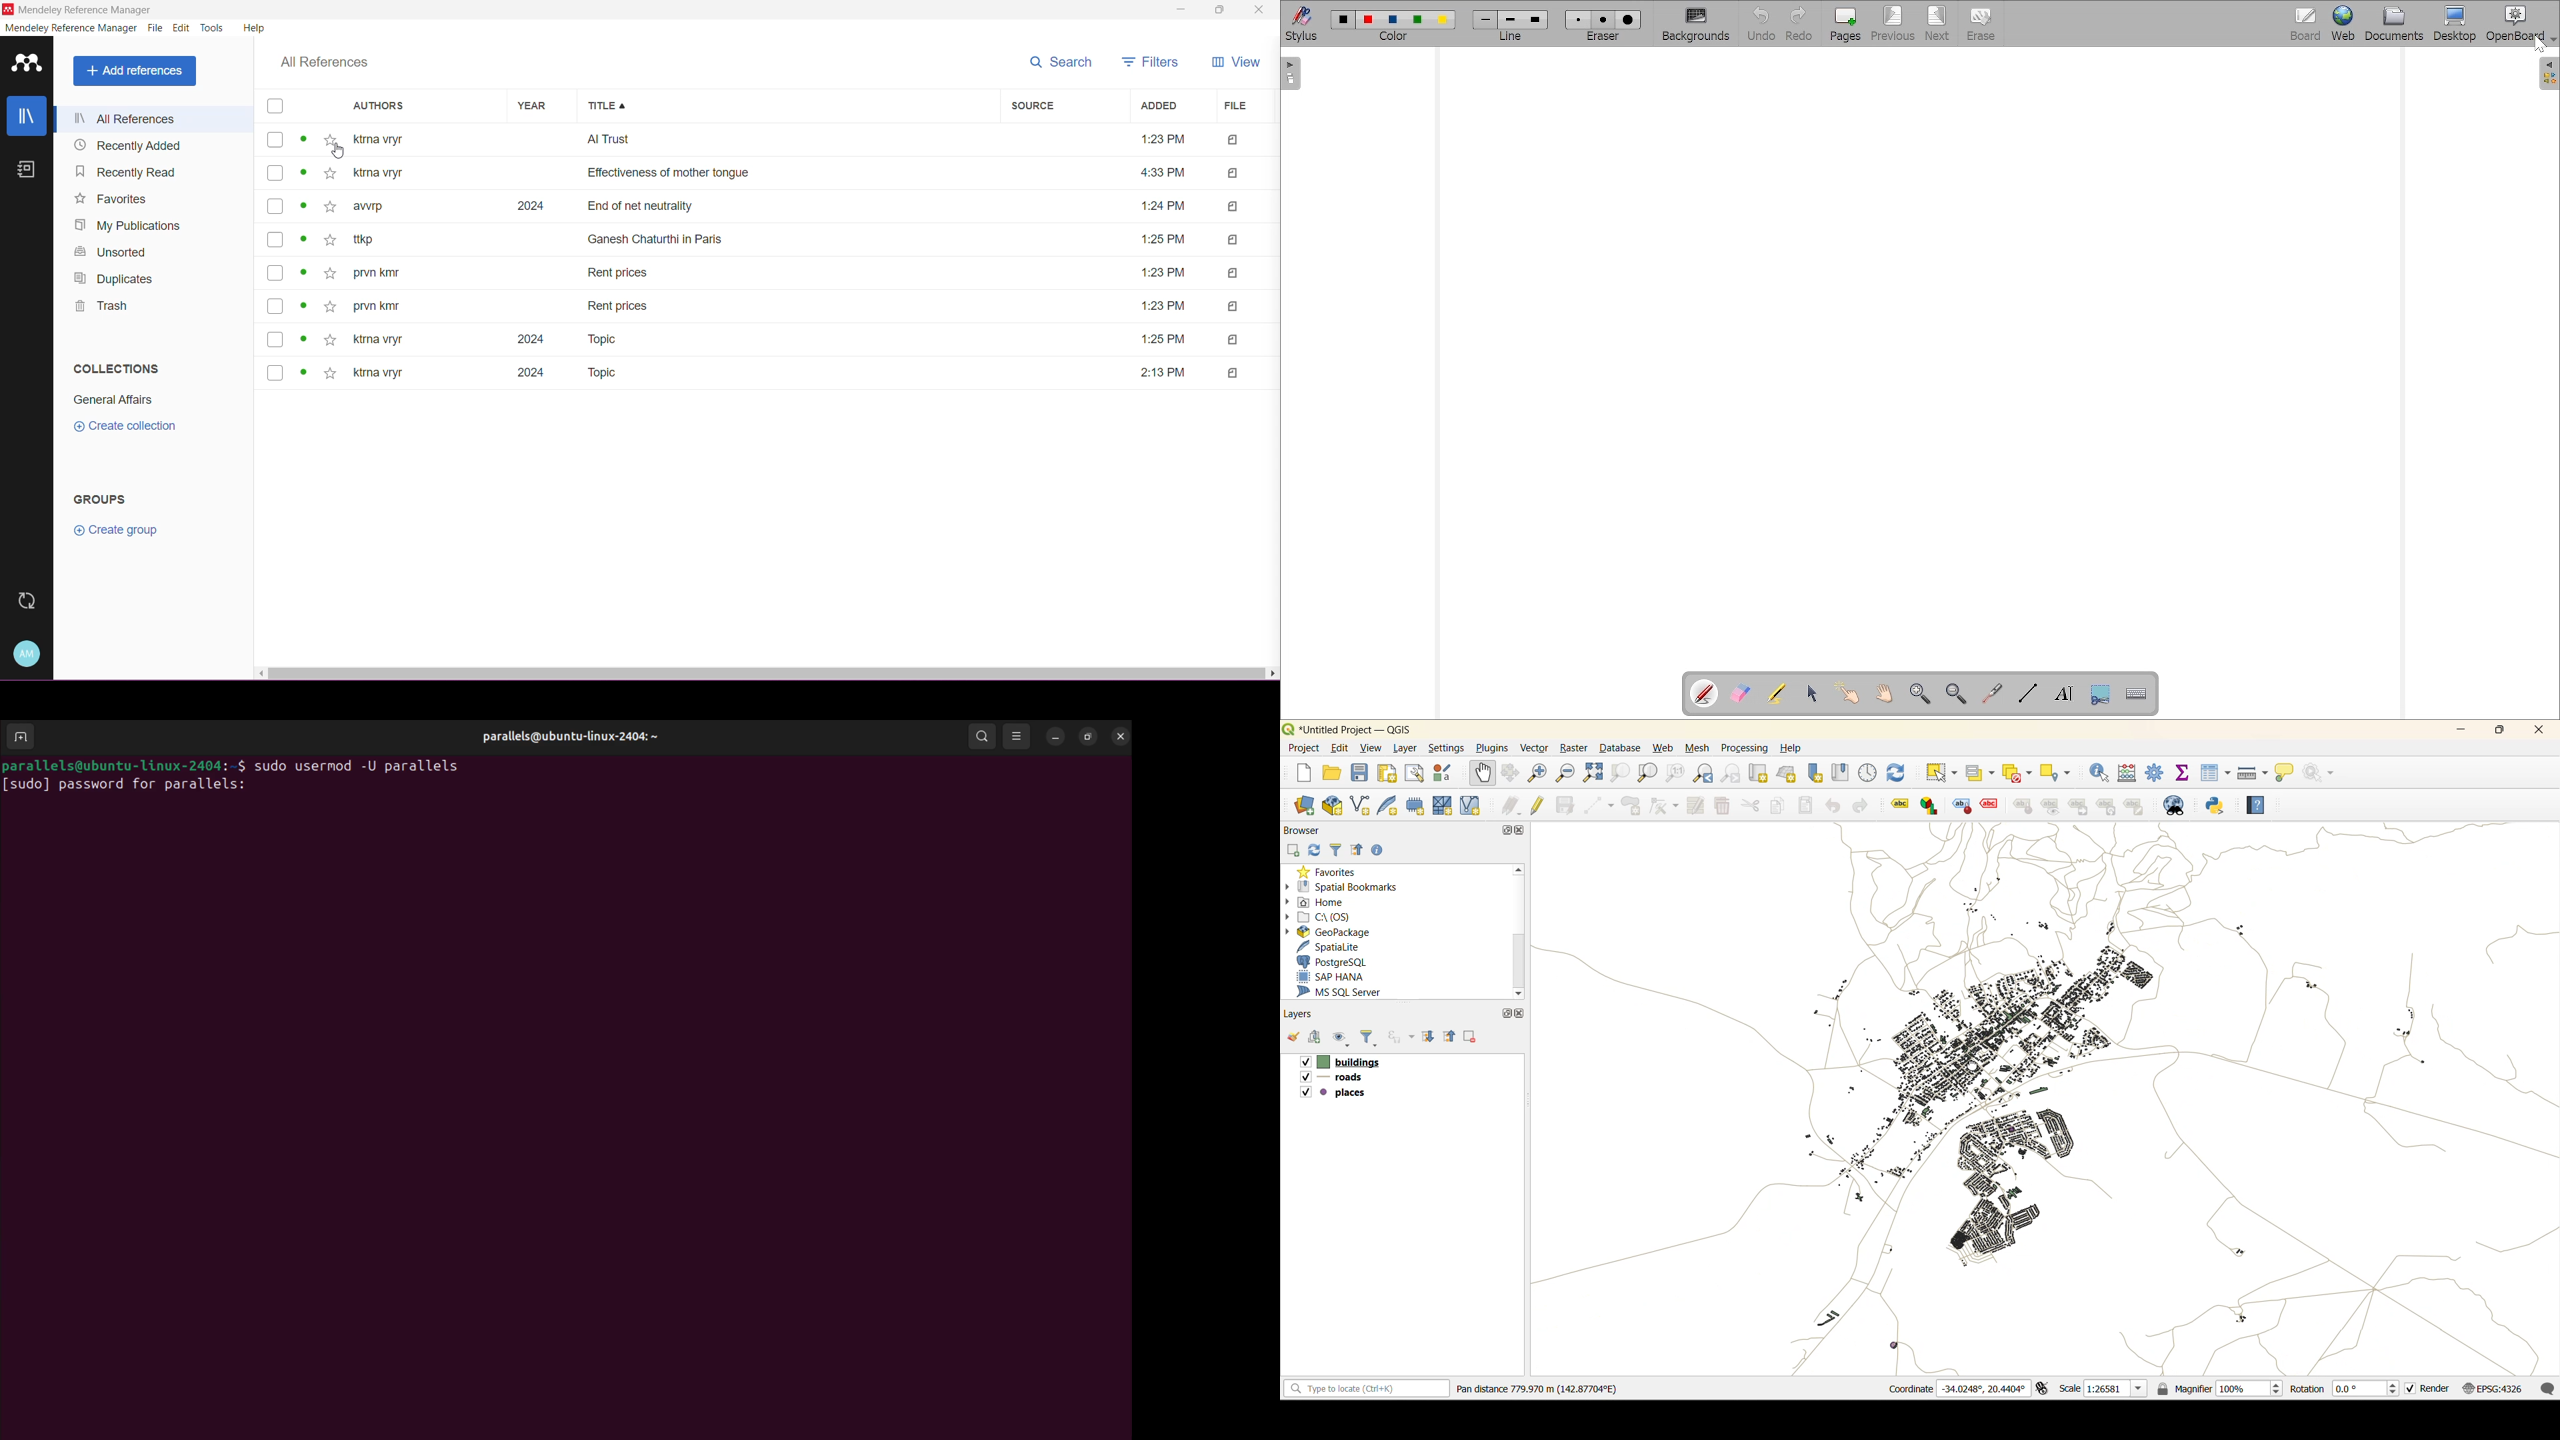 The width and height of the screenshot is (2576, 1456). I want to click on open, so click(1332, 773).